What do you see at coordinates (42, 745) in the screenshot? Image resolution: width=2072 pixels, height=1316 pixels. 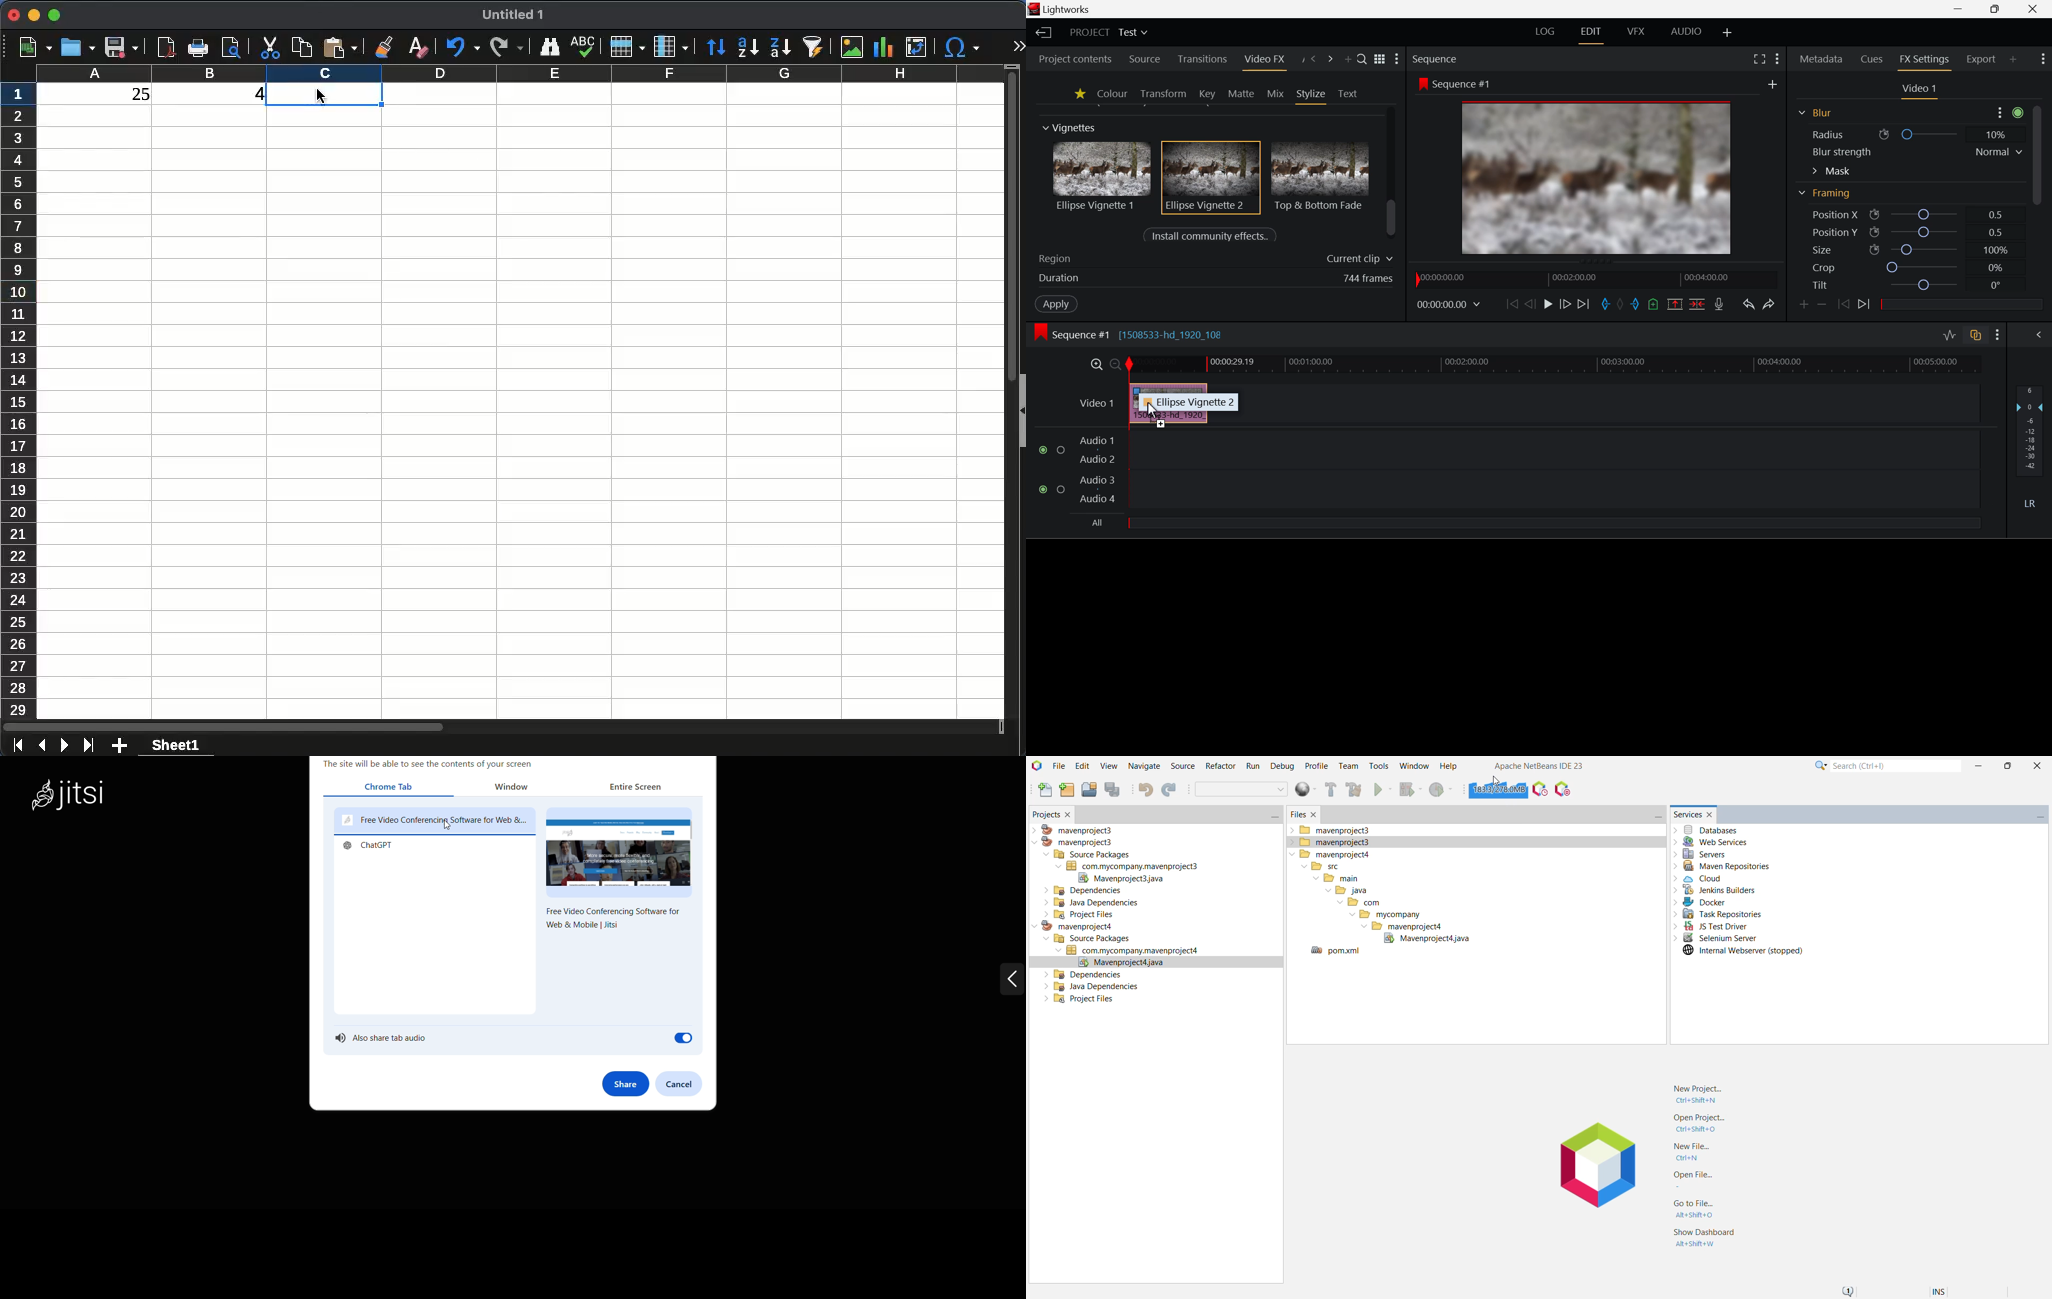 I see `previous sheet` at bounding box center [42, 745].